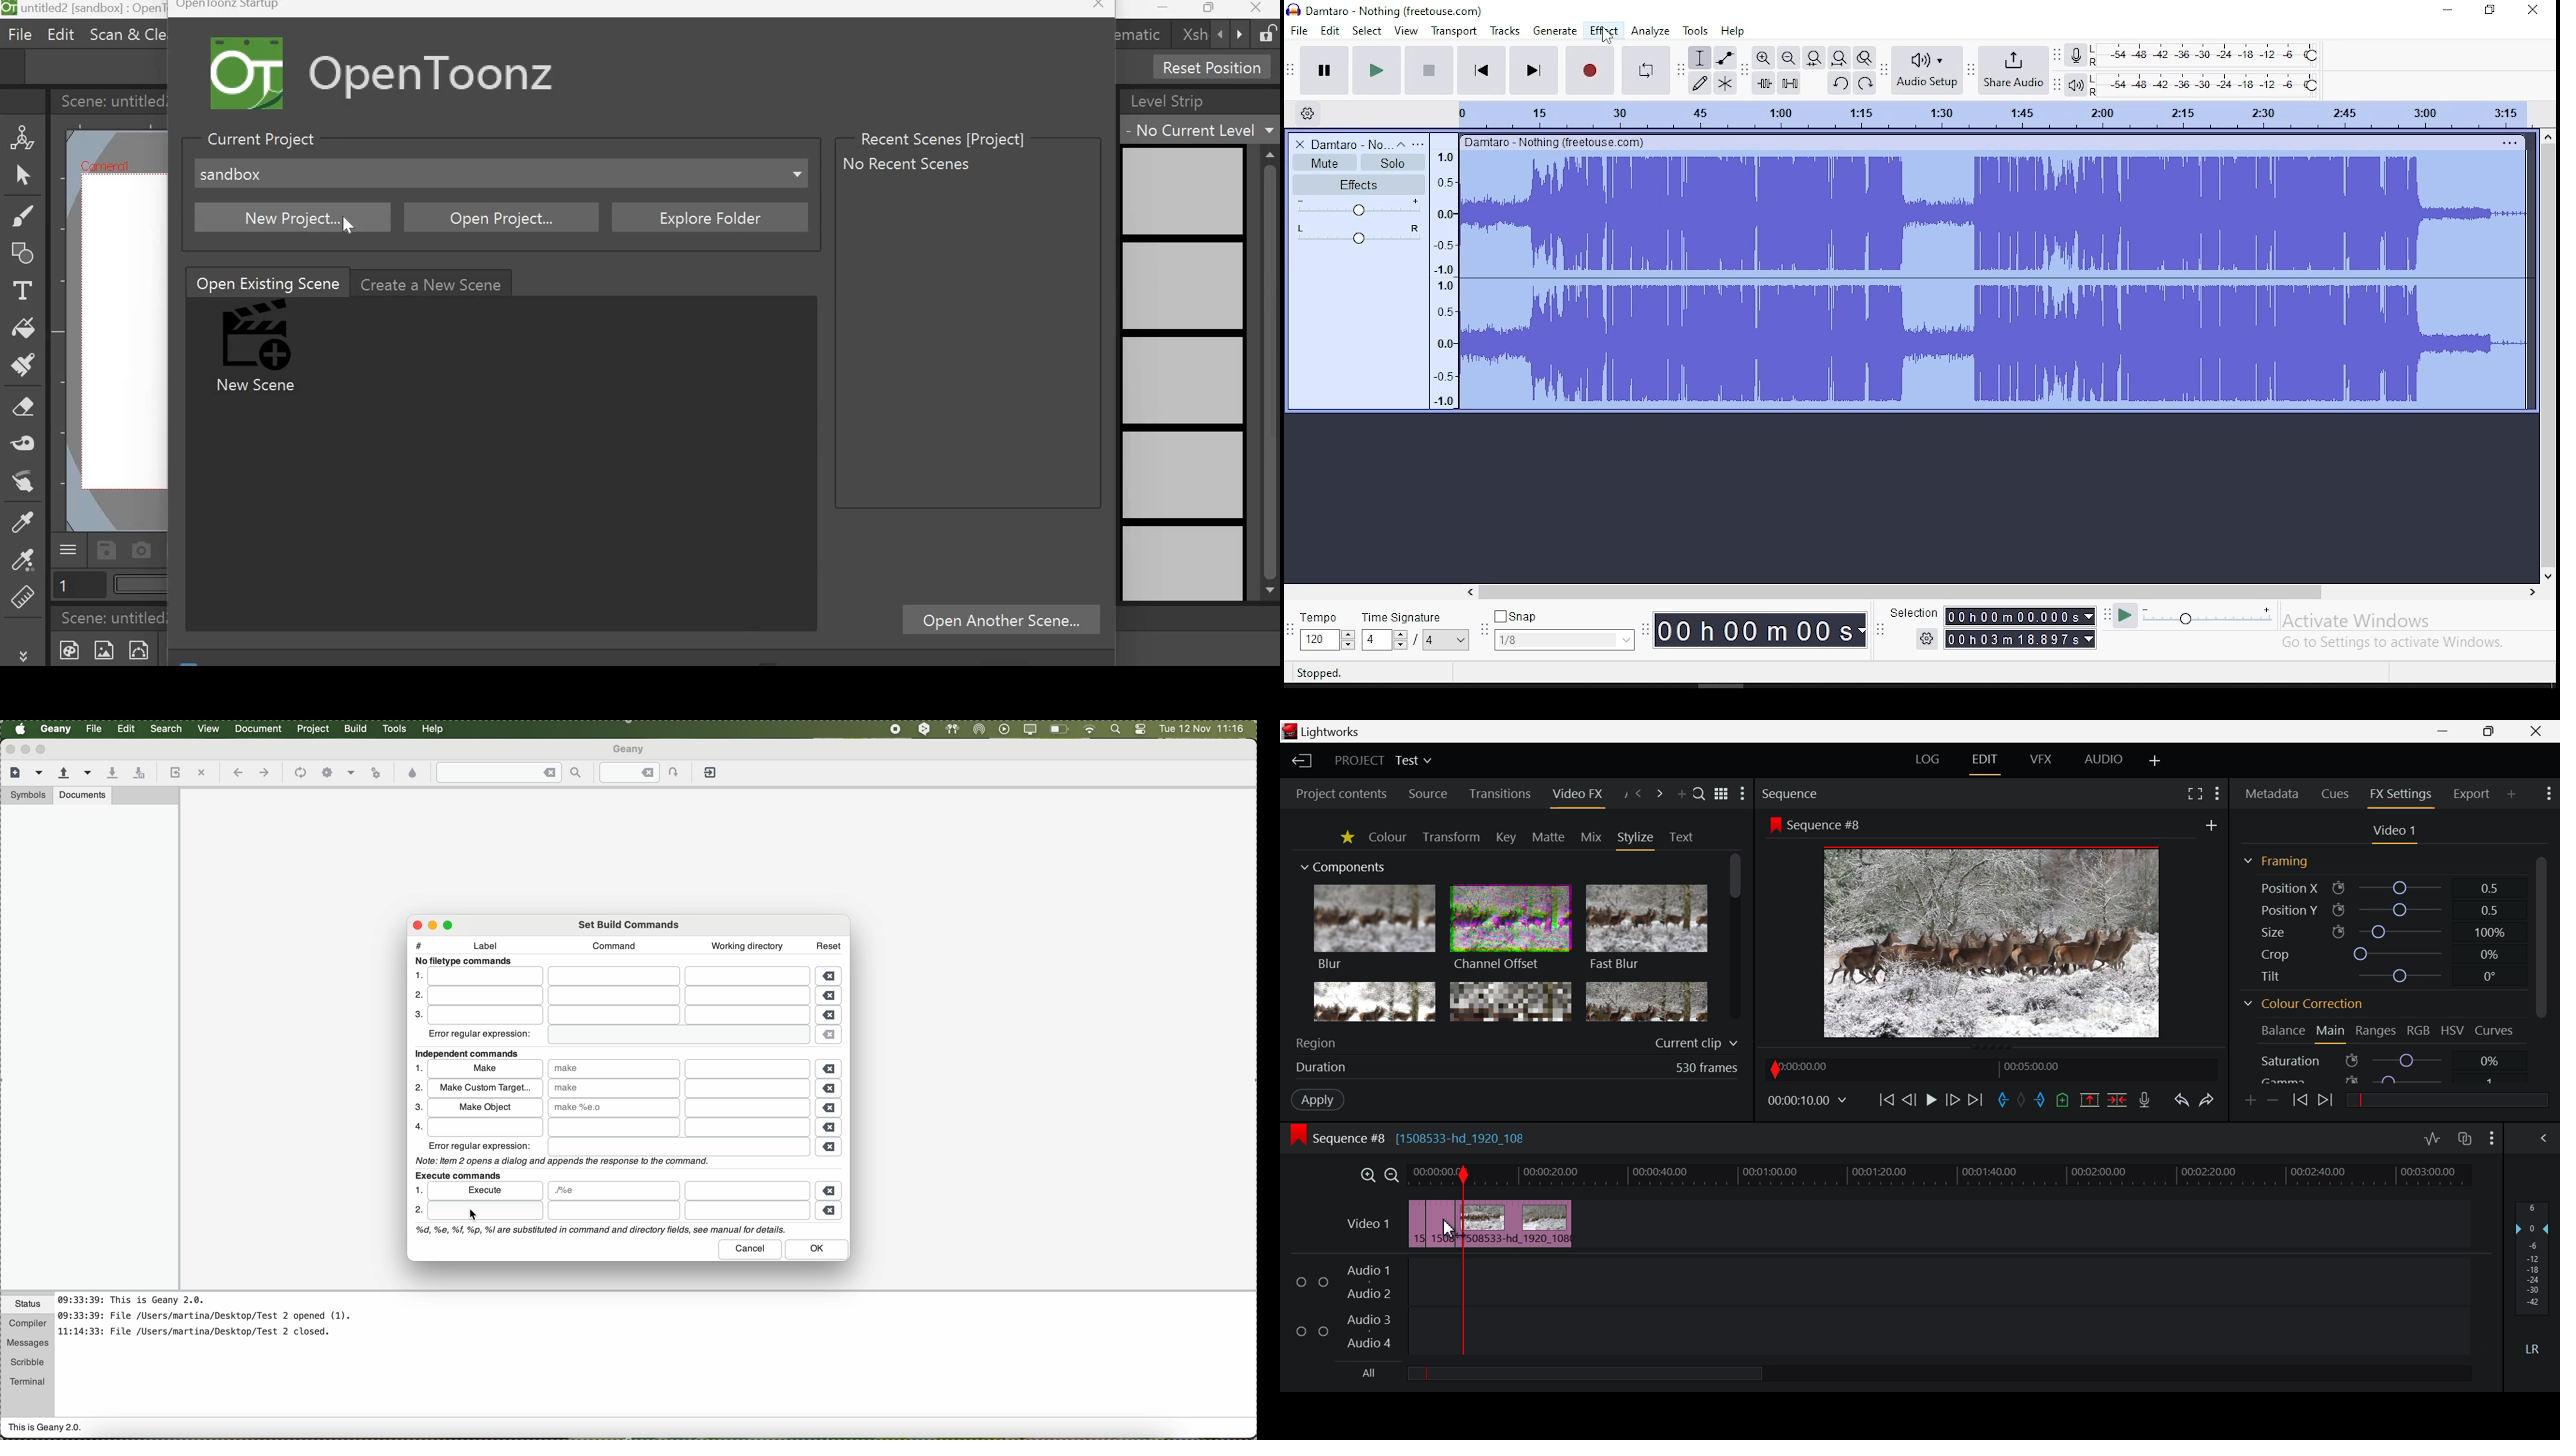 The width and height of the screenshot is (2576, 1456). Describe the element at coordinates (485, 1211) in the screenshot. I see `click` at that location.